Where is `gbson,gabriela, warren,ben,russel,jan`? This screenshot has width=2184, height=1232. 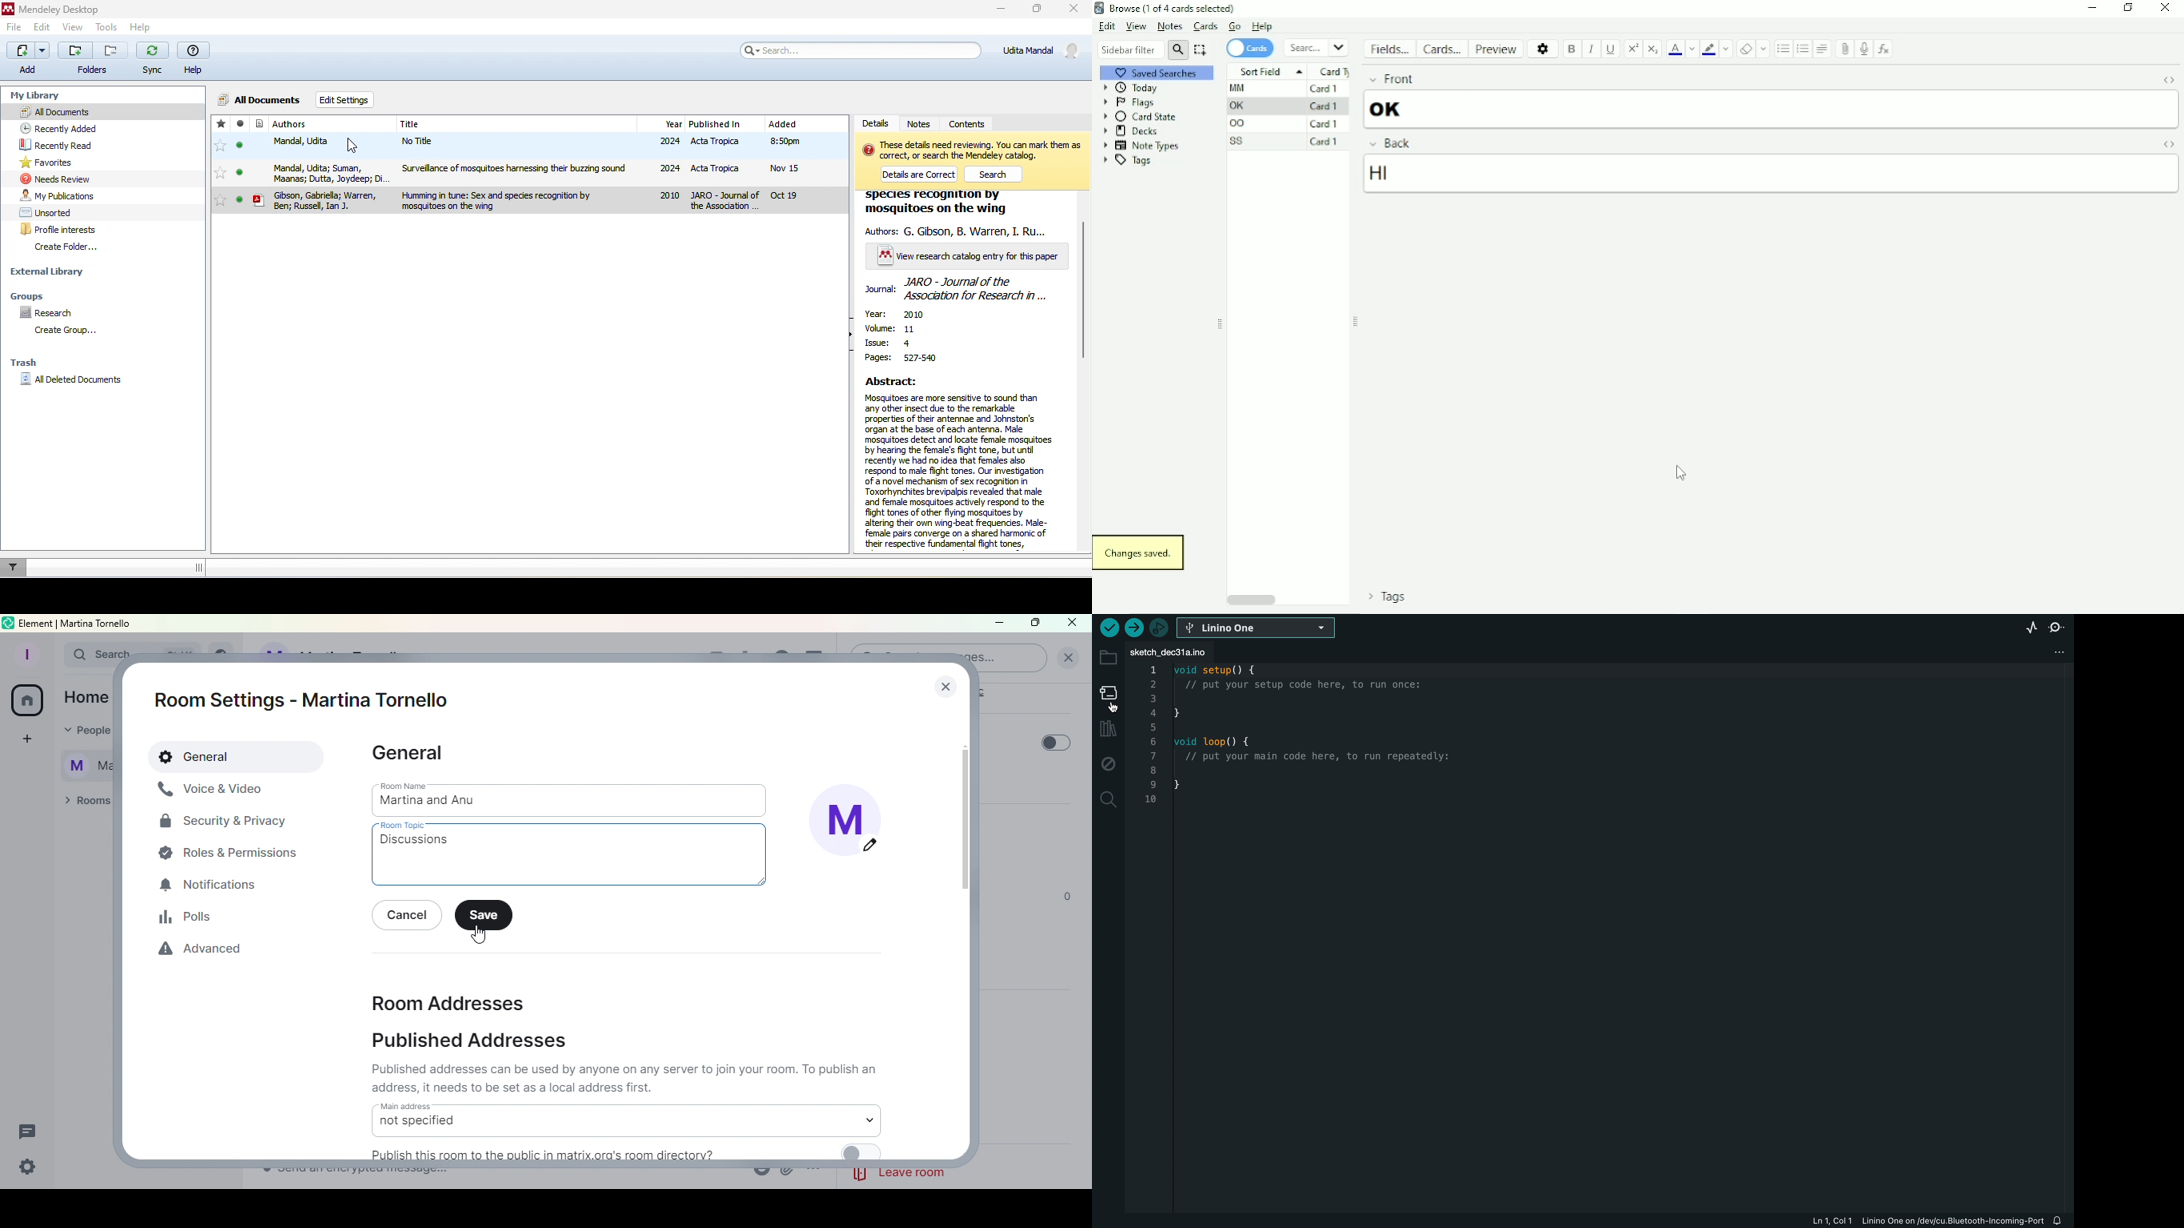
gbson,gabriela, warren,ben,russel,jan is located at coordinates (314, 199).